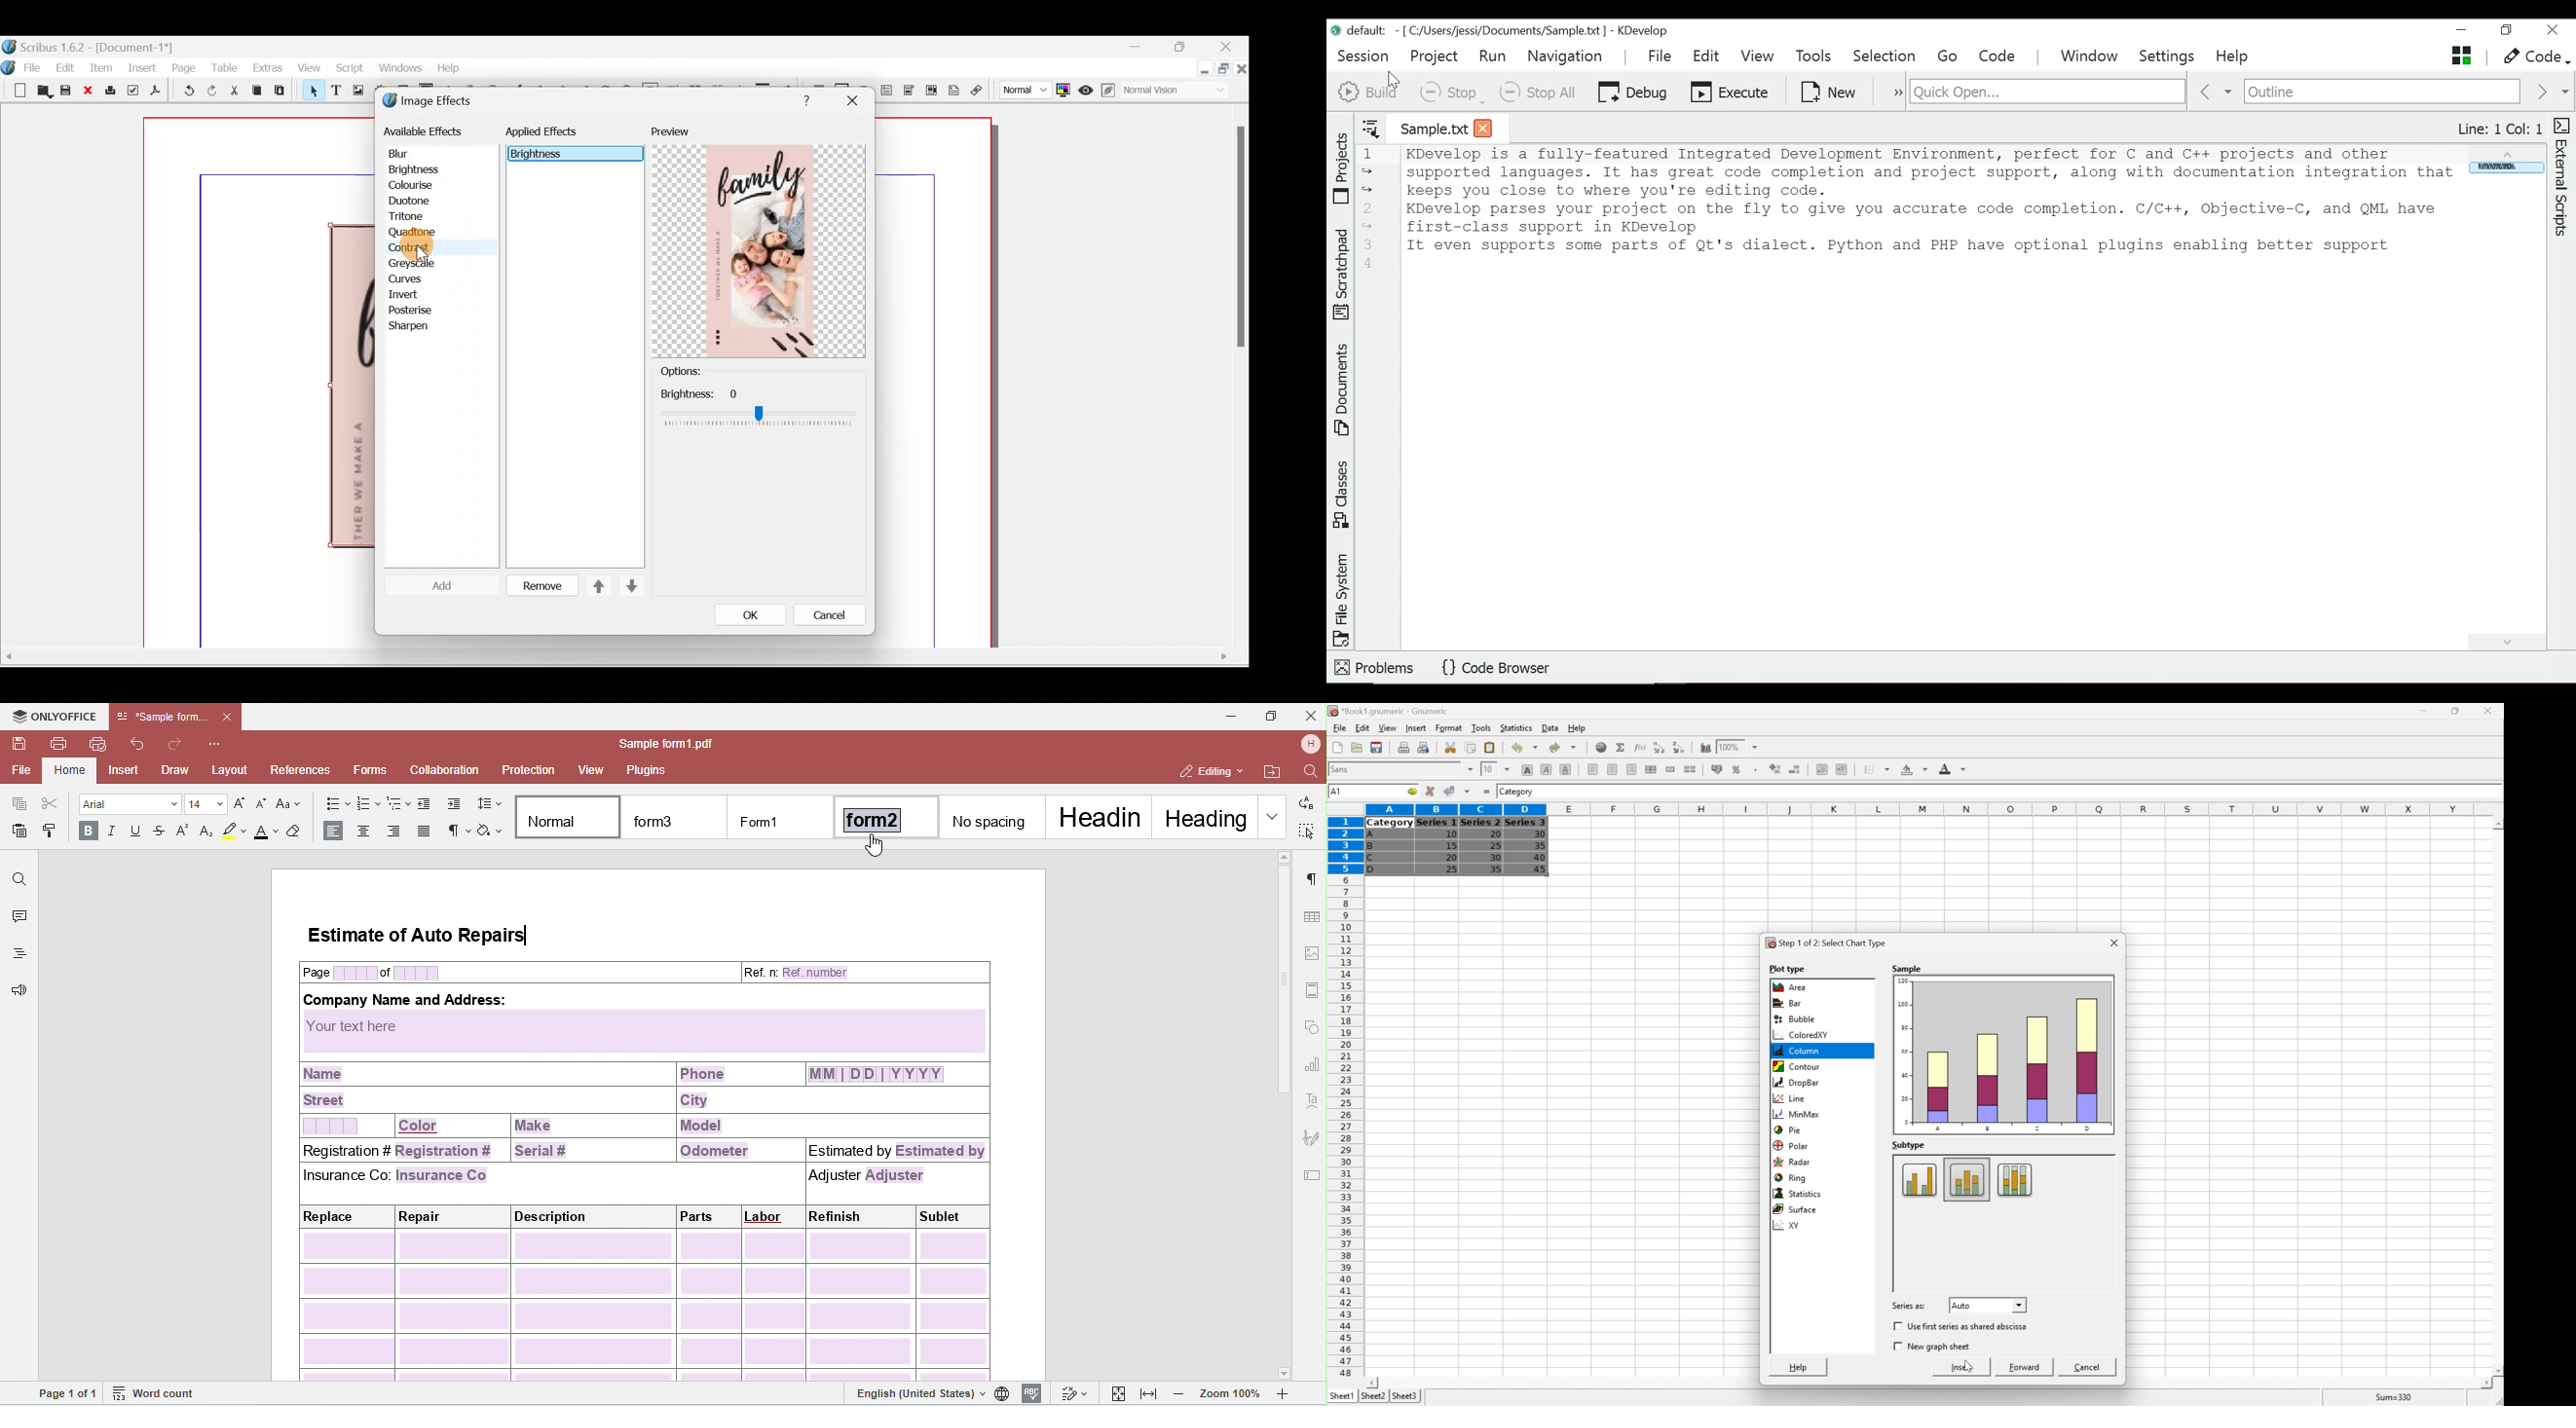  What do you see at coordinates (1488, 769) in the screenshot?
I see `10` at bounding box center [1488, 769].